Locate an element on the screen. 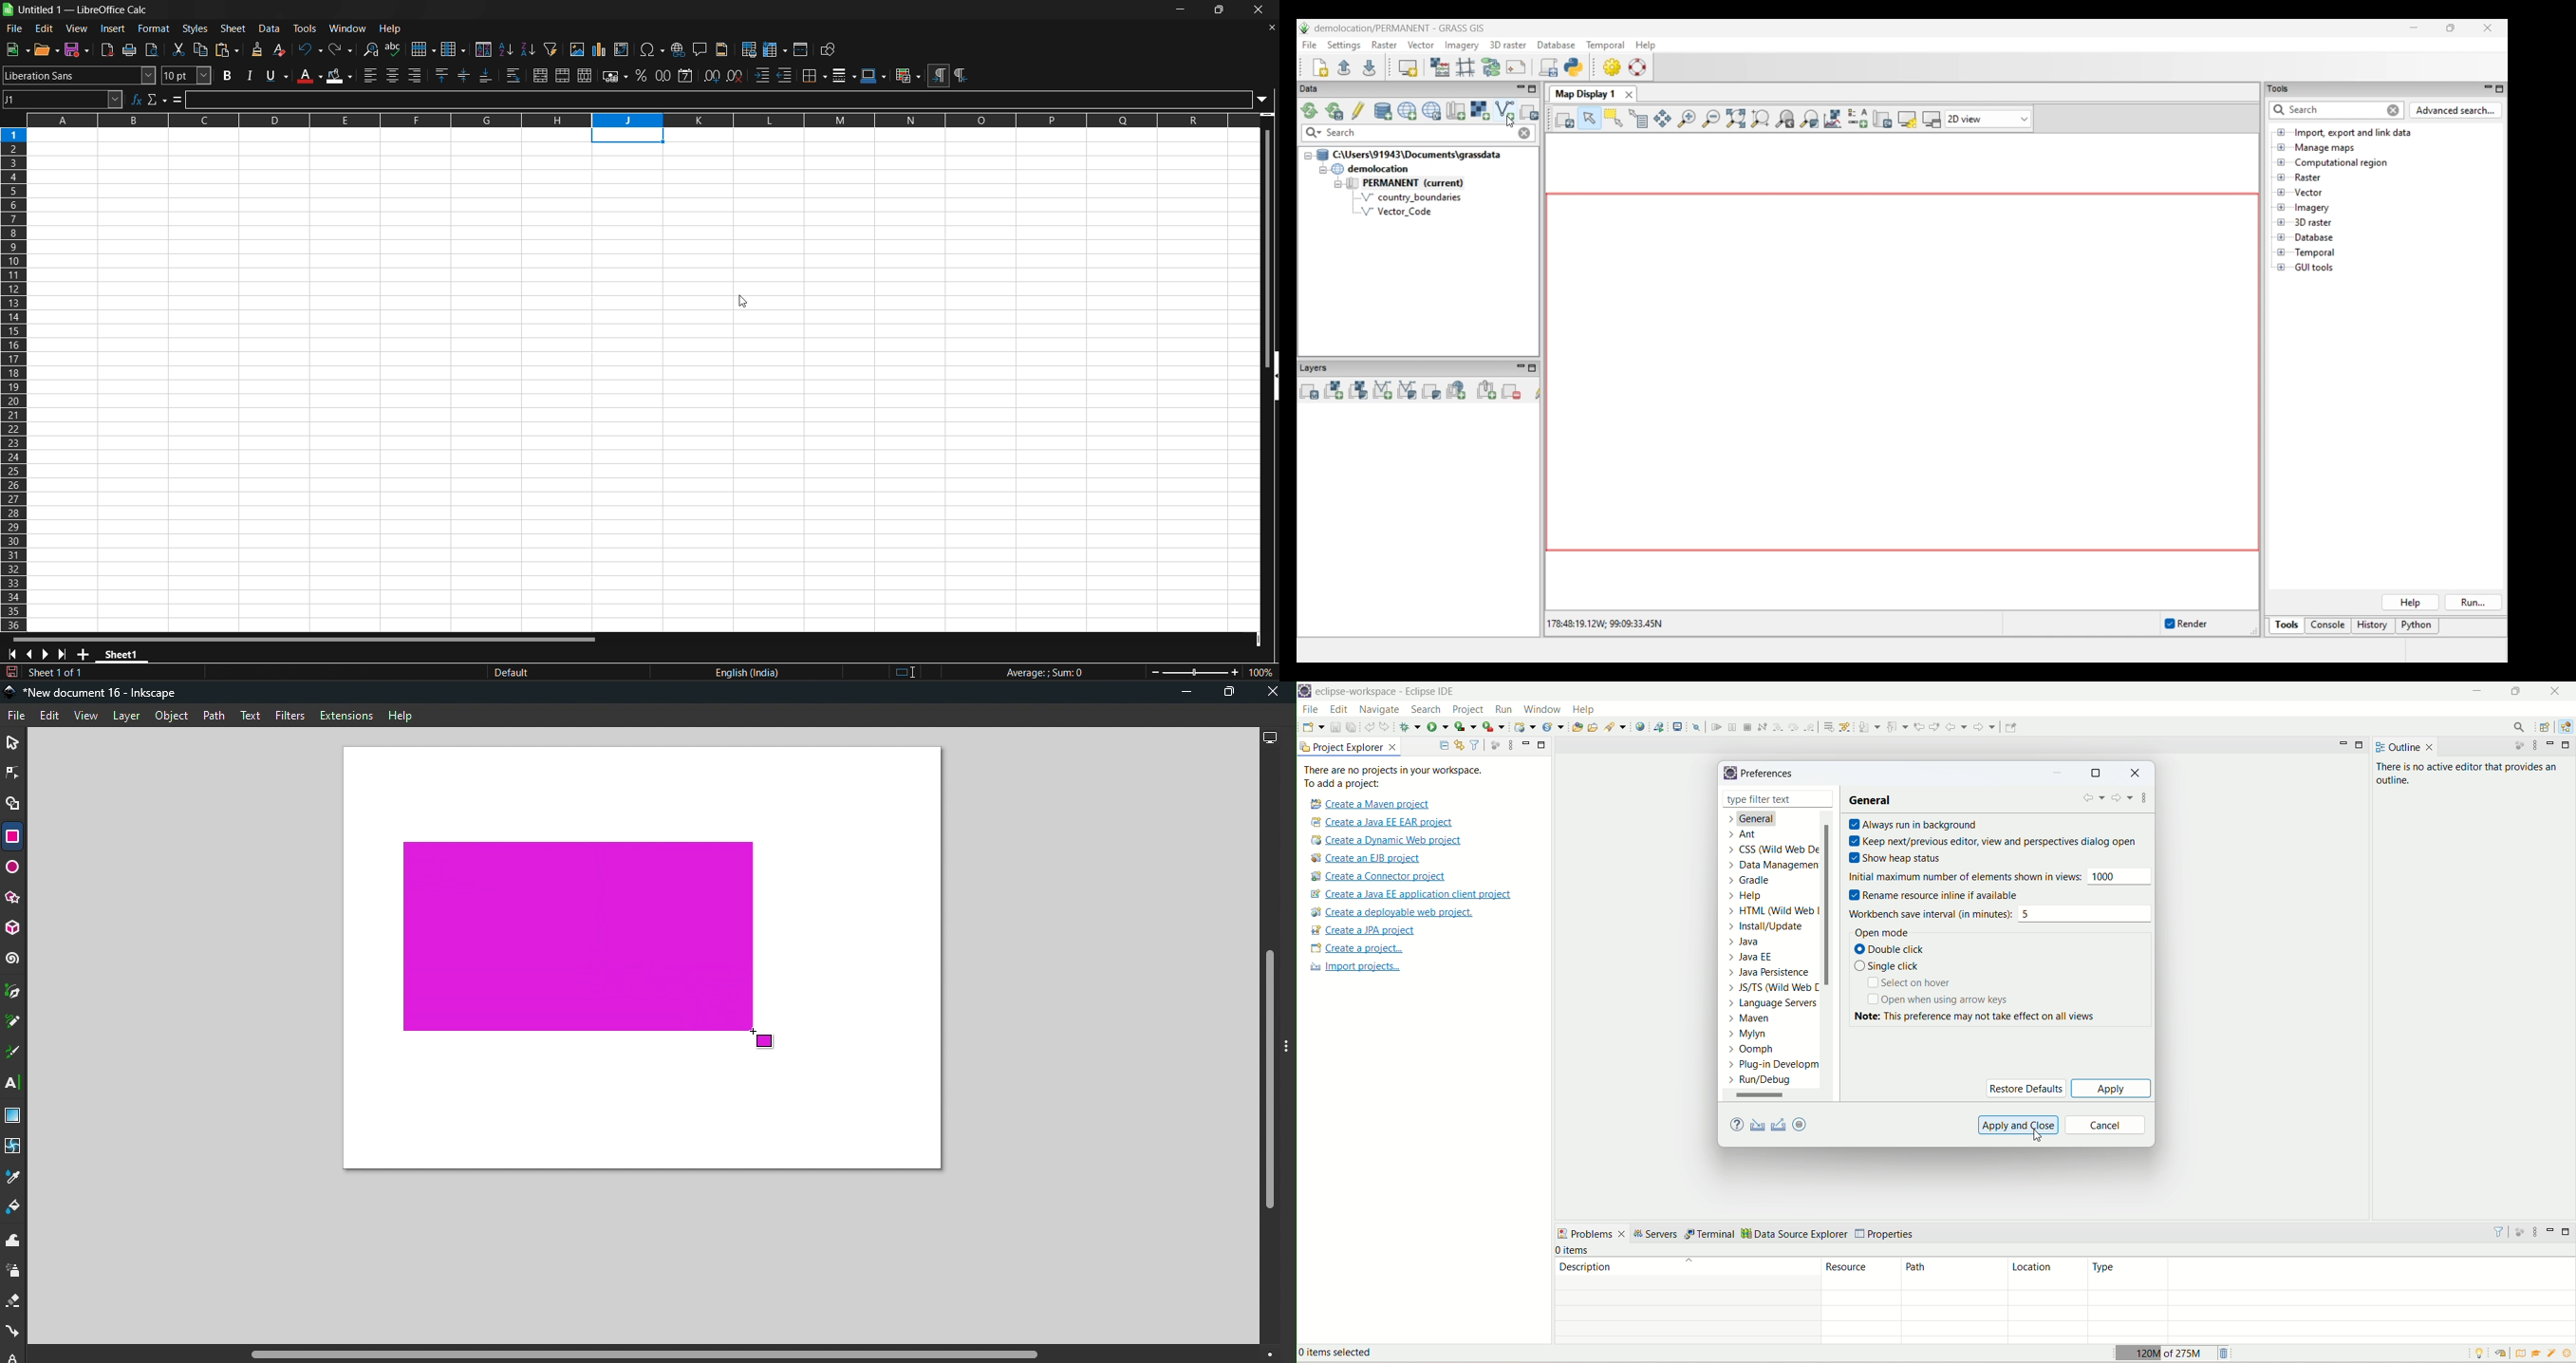 This screenshot has height=1372, width=2576. Rectangle is located at coordinates (578, 938).